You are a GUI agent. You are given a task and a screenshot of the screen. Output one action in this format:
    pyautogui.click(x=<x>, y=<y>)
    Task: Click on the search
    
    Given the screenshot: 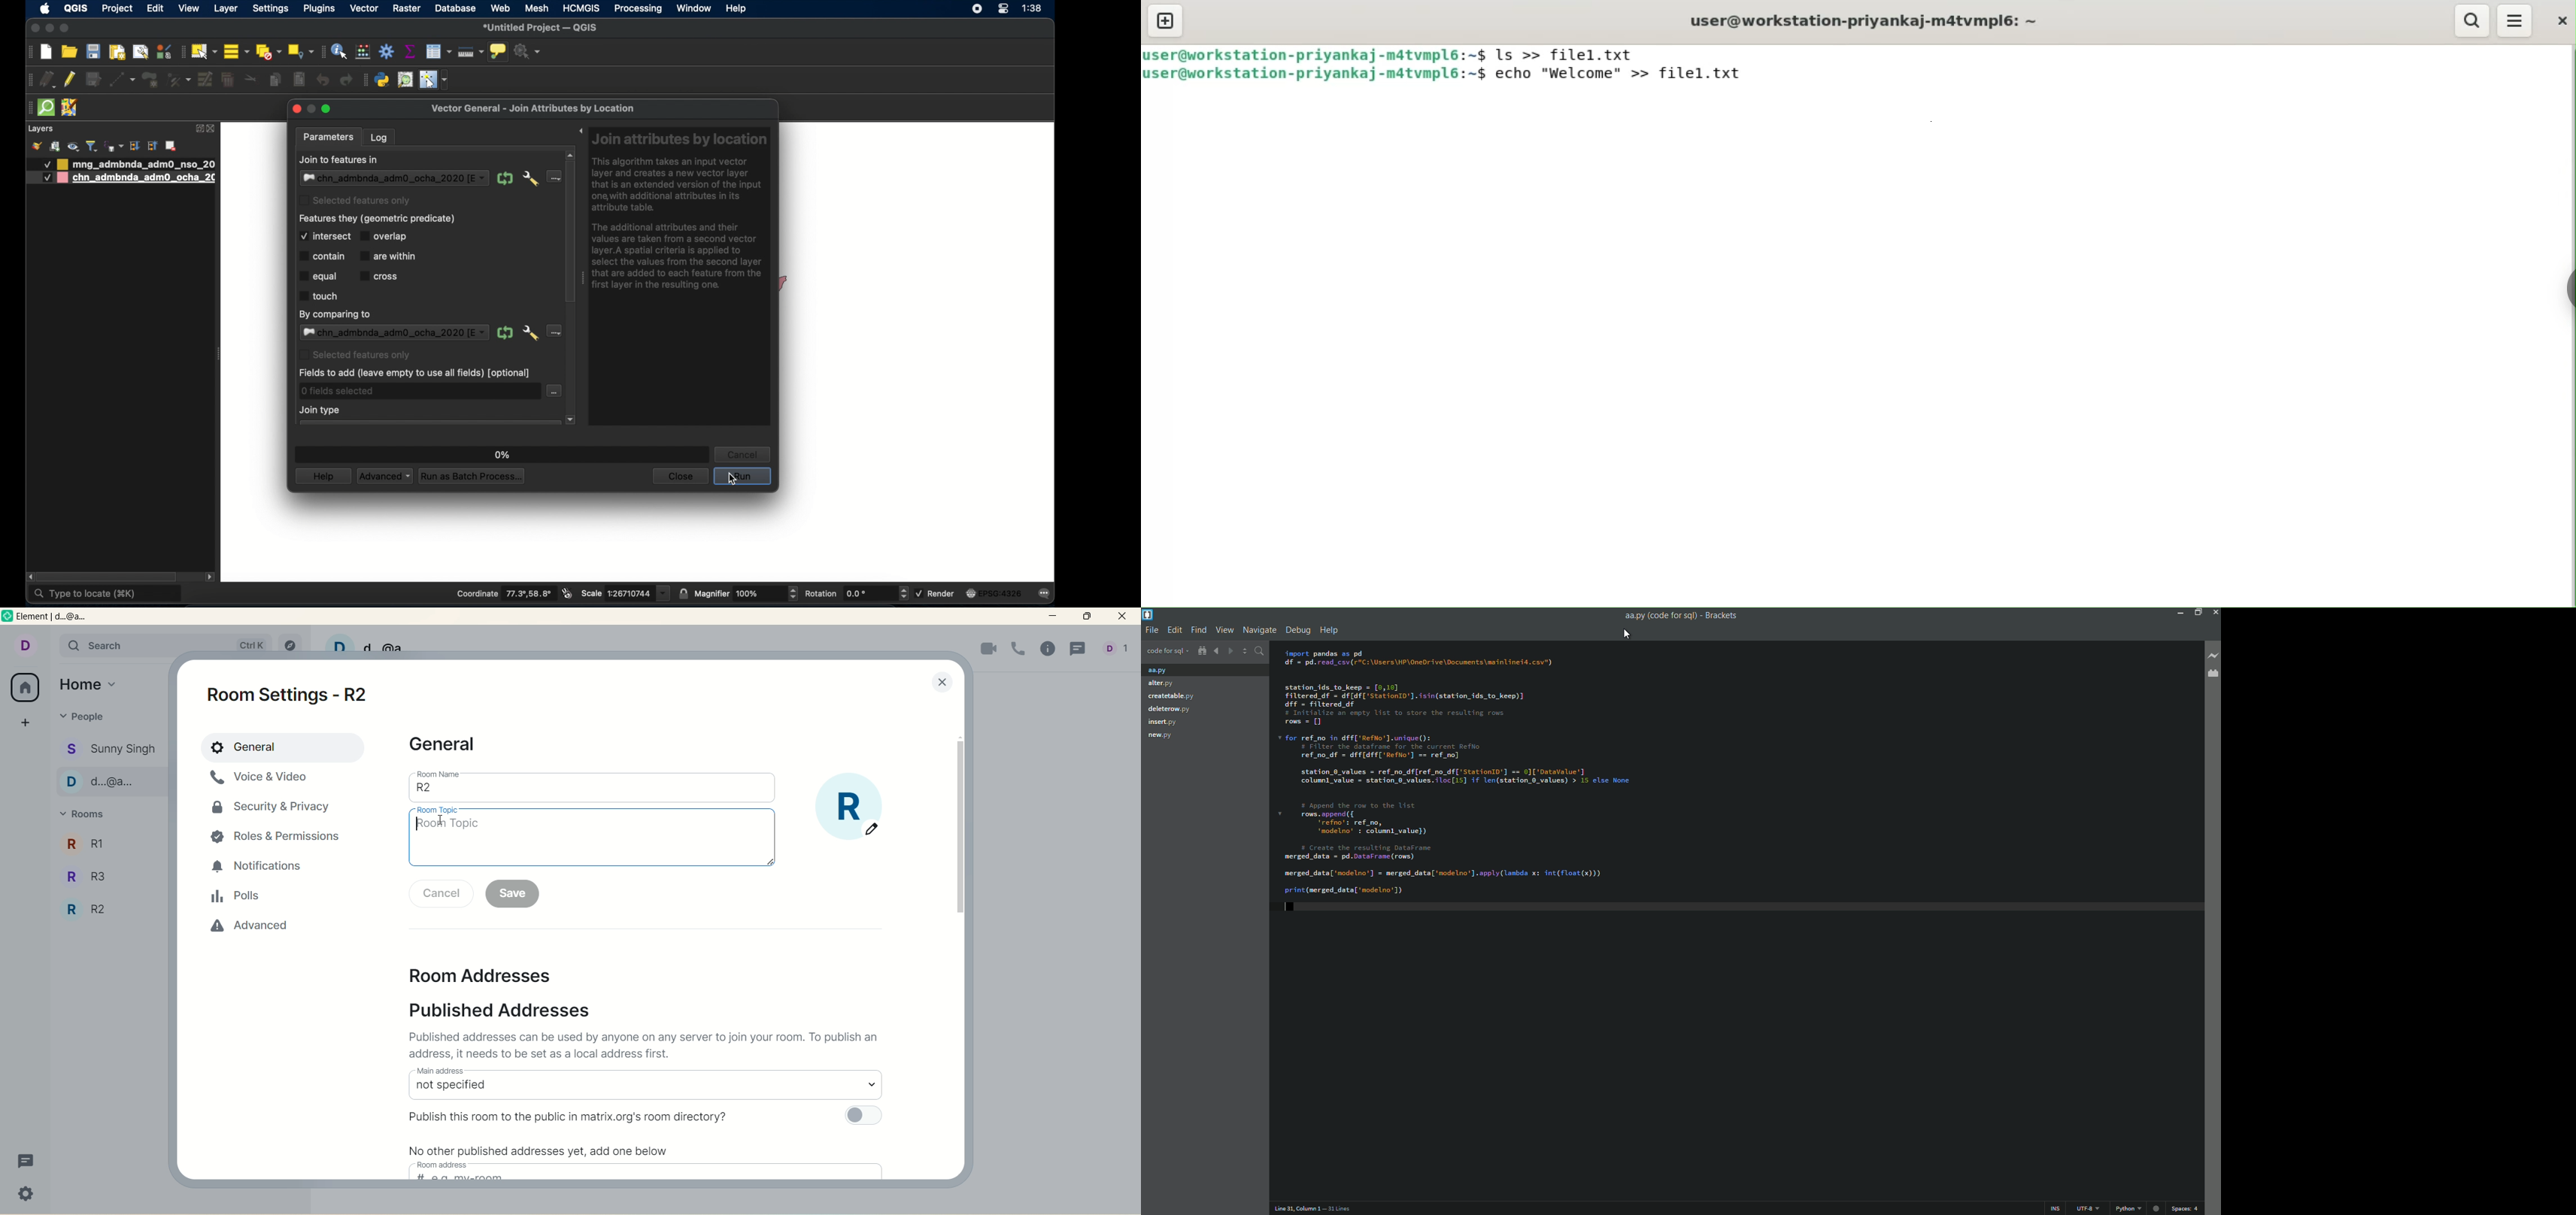 What is the action you would take?
    pyautogui.click(x=2471, y=20)
    